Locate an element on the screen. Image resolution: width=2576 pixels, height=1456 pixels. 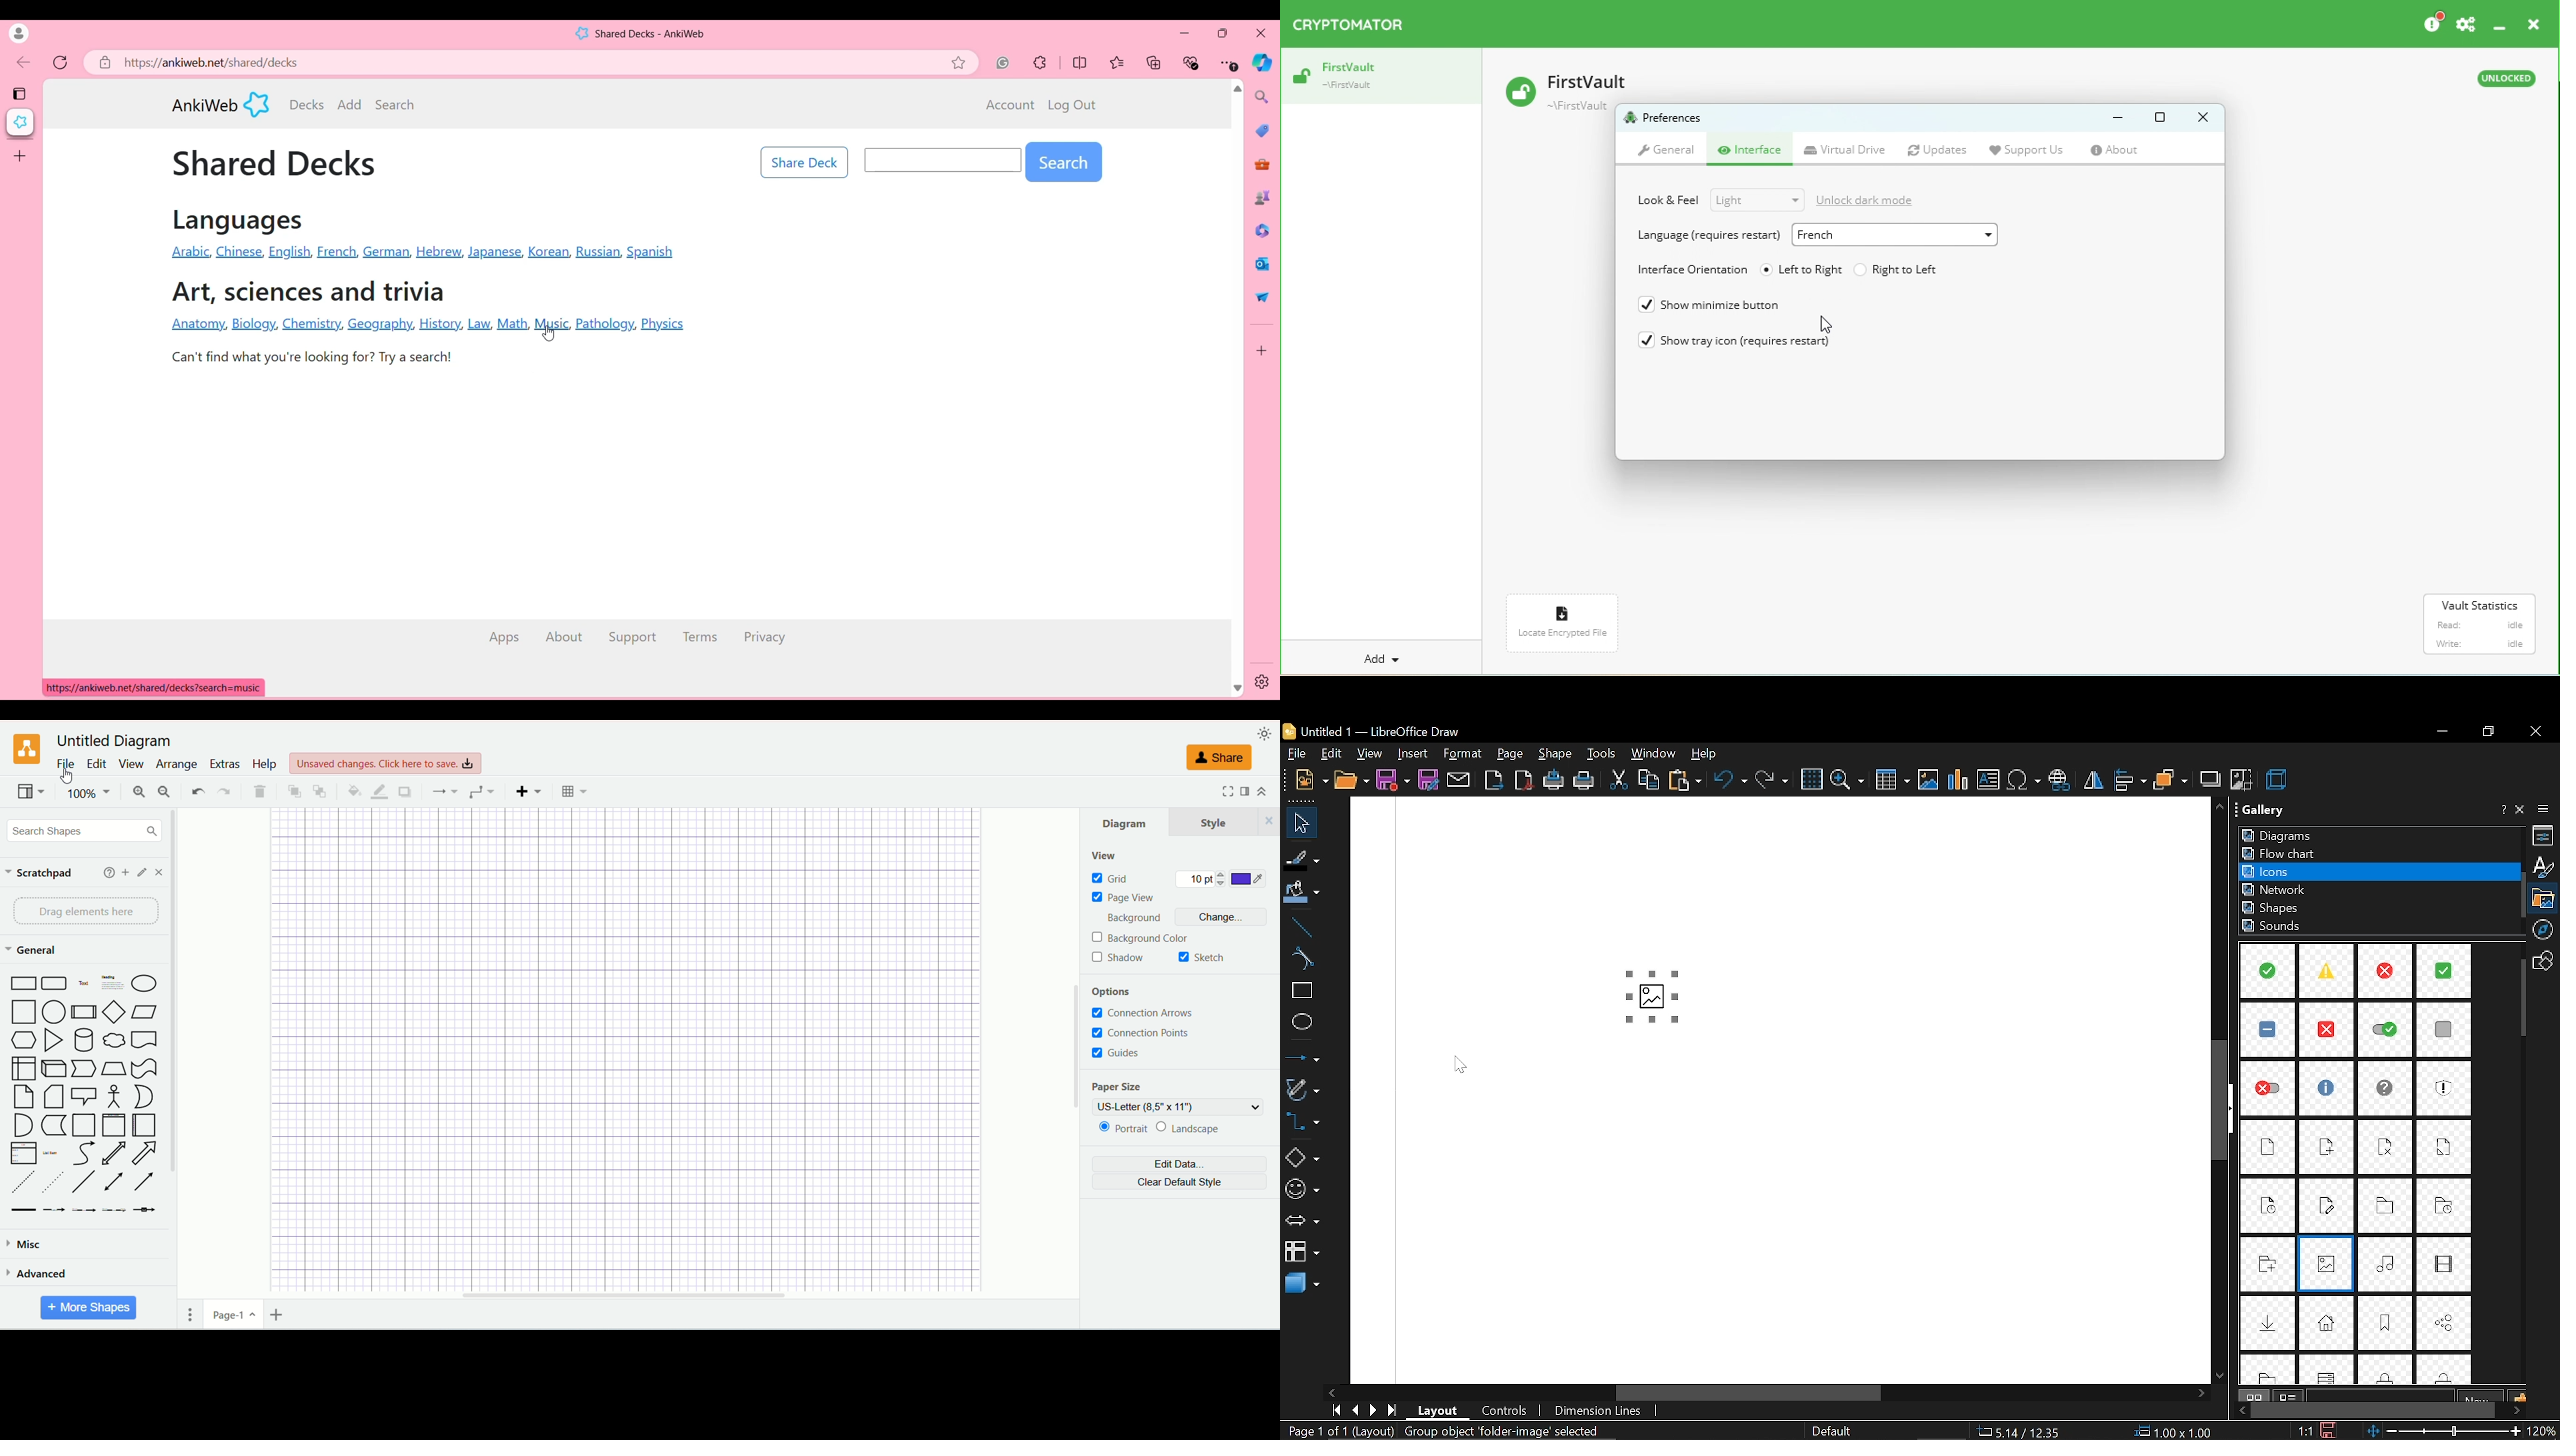
delete is located at coordinates (259, 792).